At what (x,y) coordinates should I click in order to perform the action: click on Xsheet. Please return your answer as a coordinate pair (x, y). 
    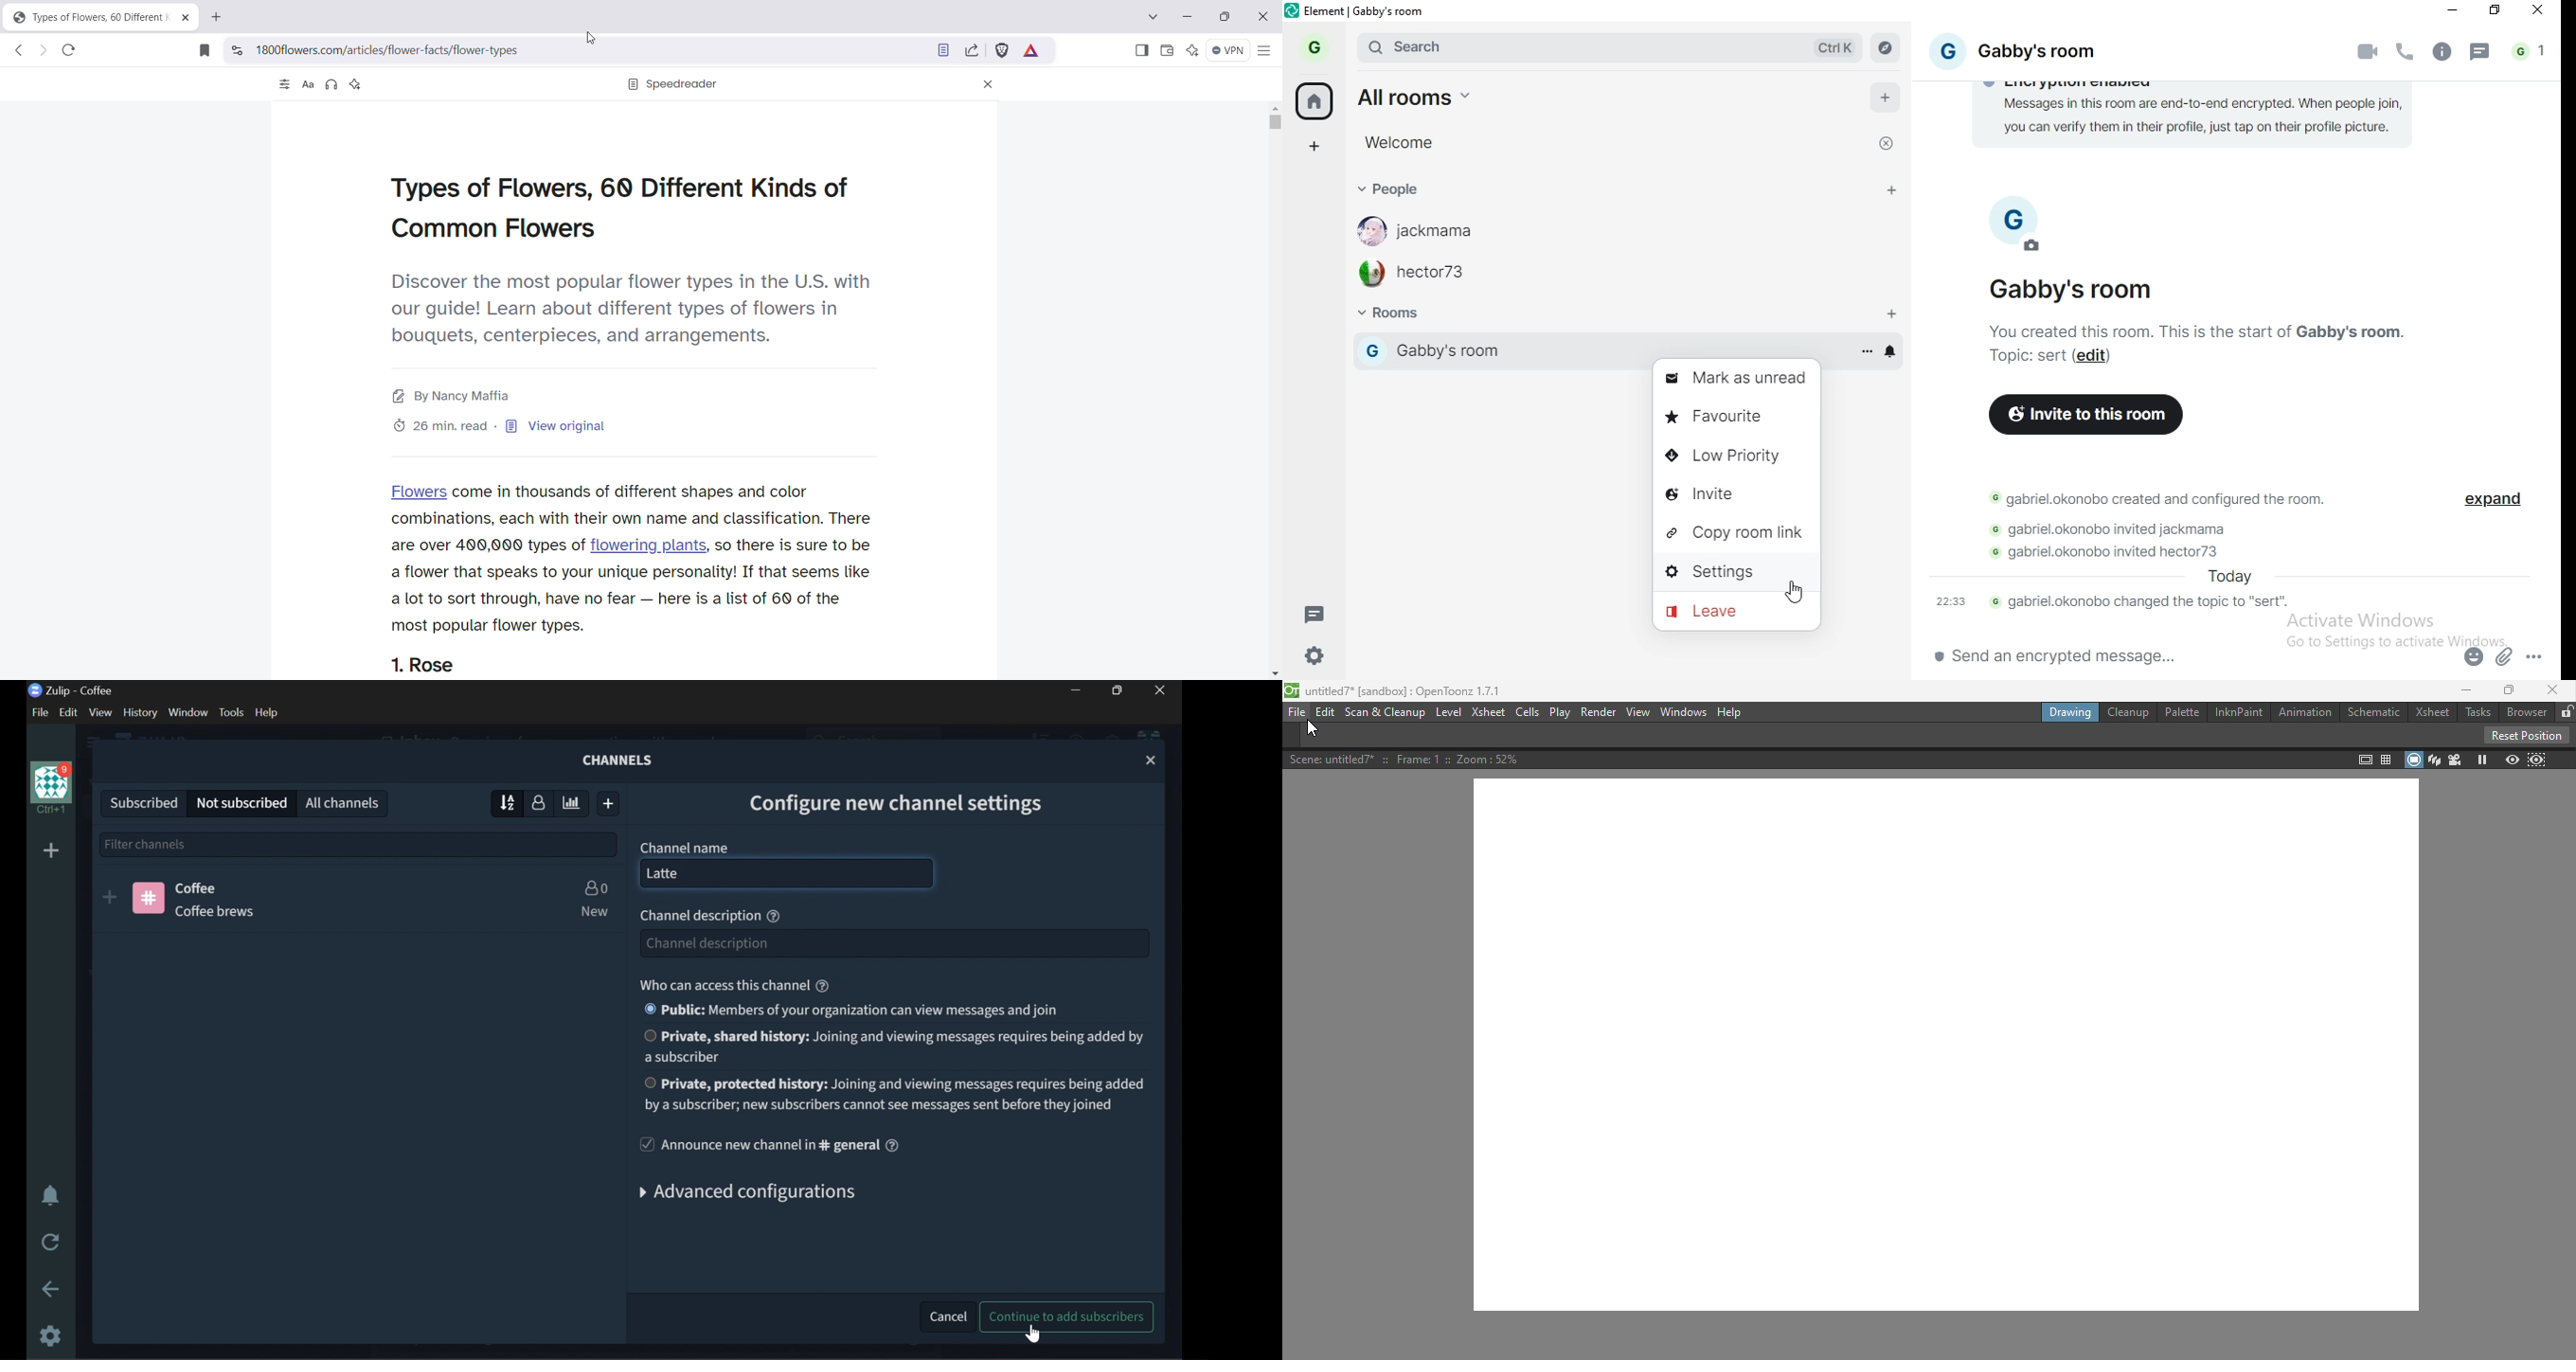
    Looking at the image, I should click on (2432, 713).